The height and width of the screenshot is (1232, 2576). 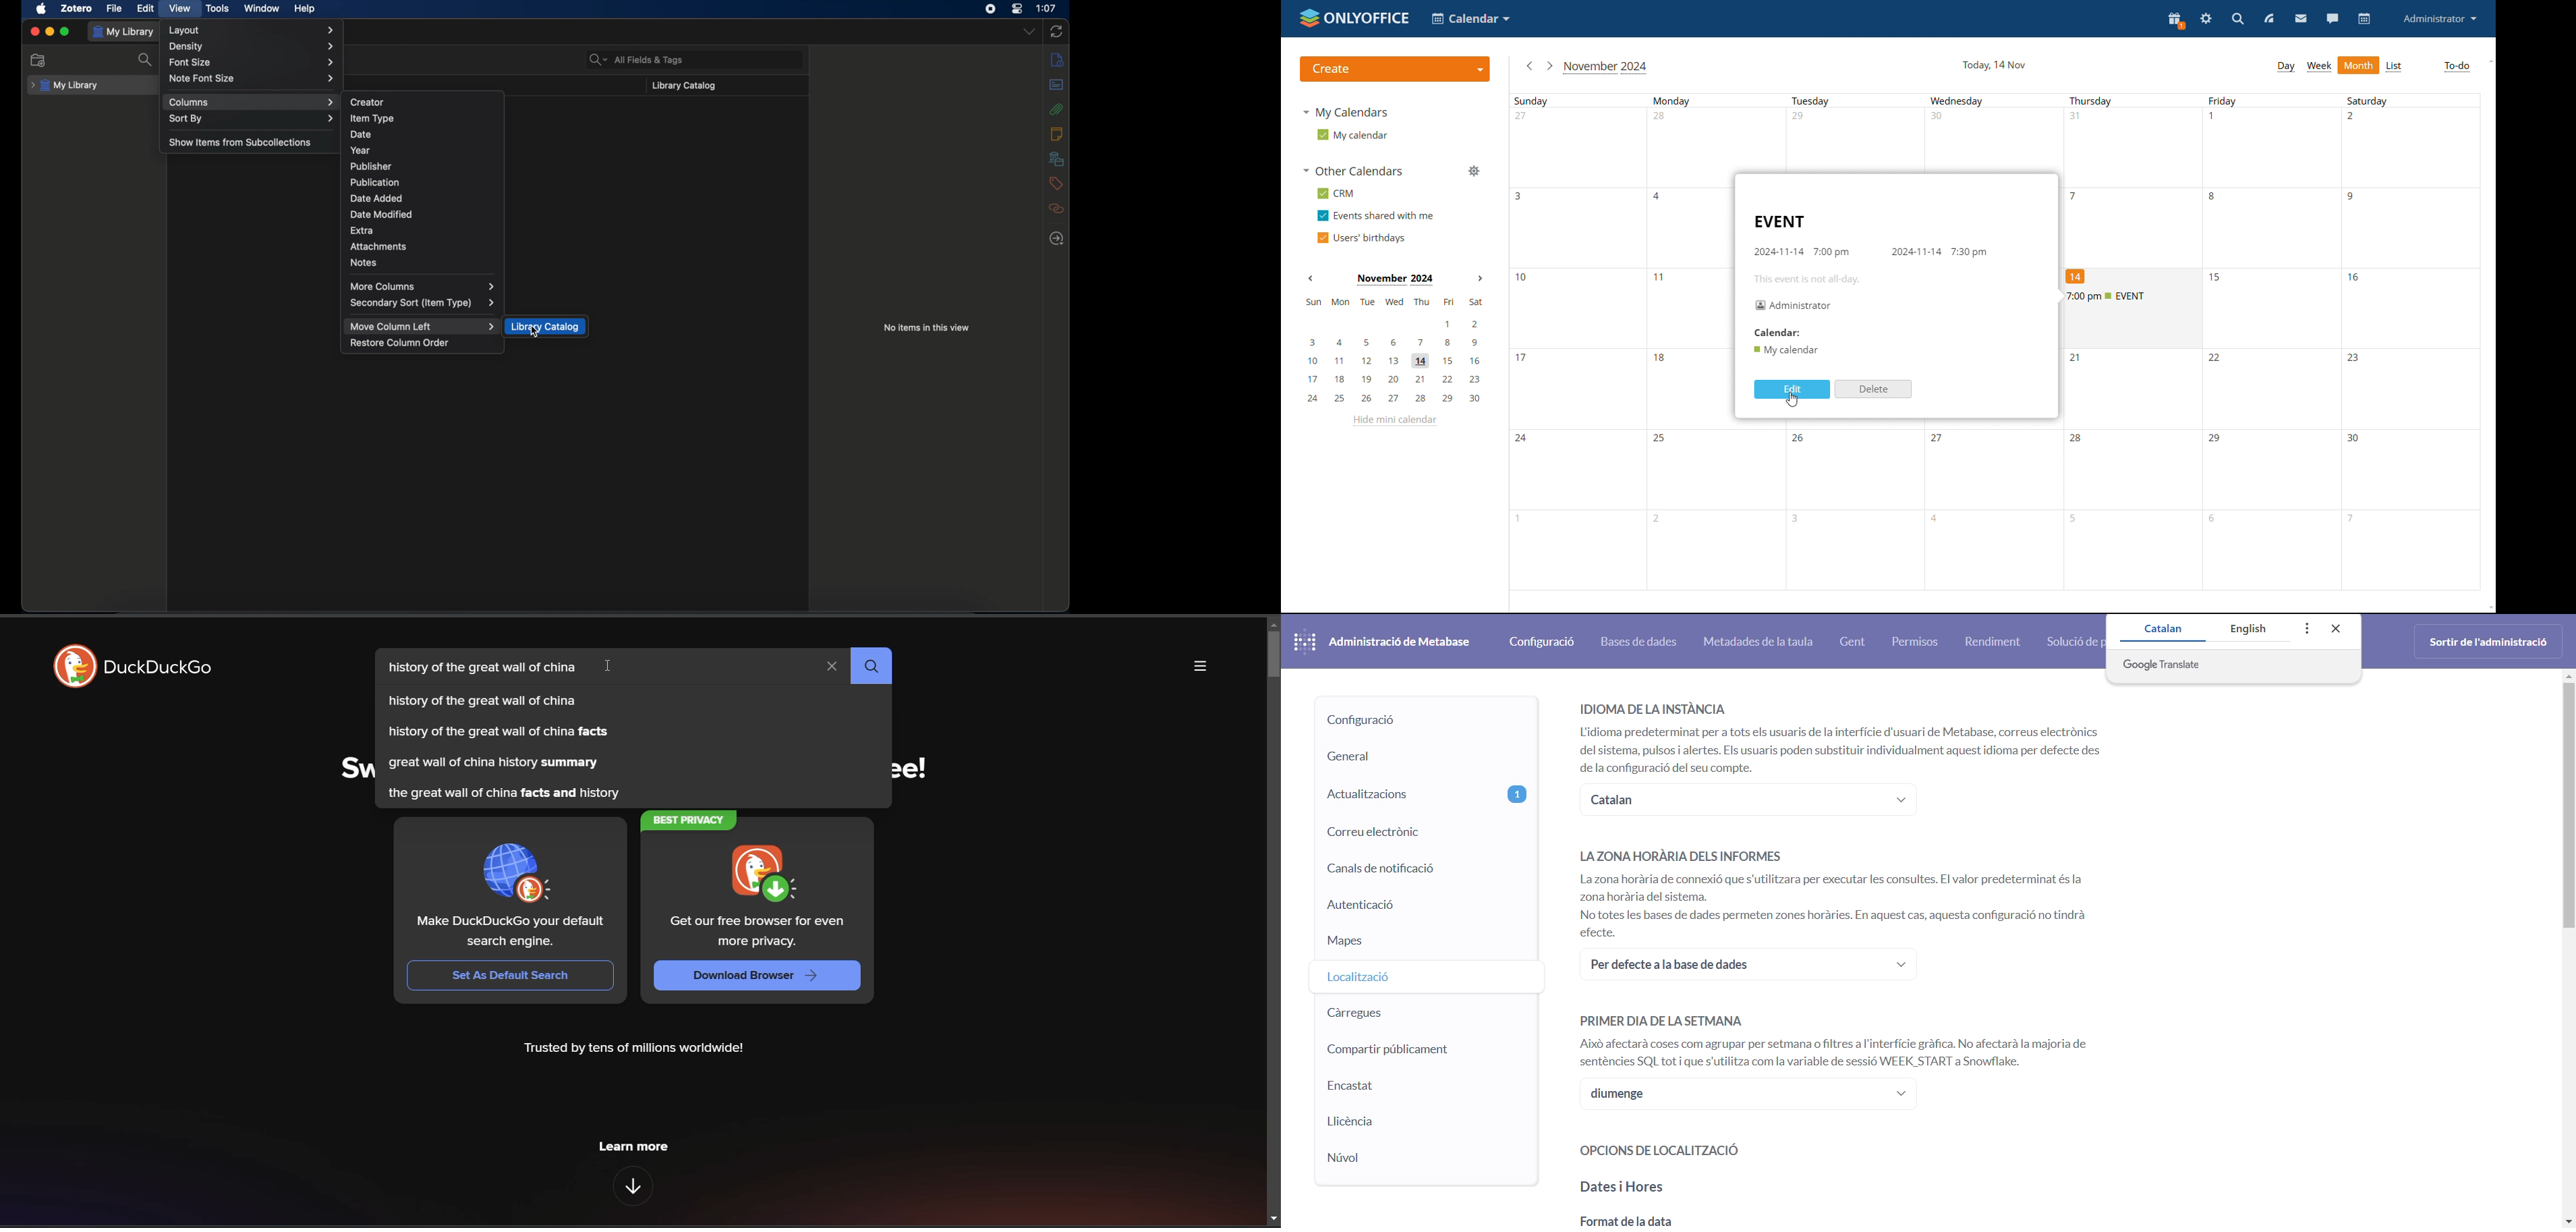 I want to click on other calendars, so click(x=1353, y=171).